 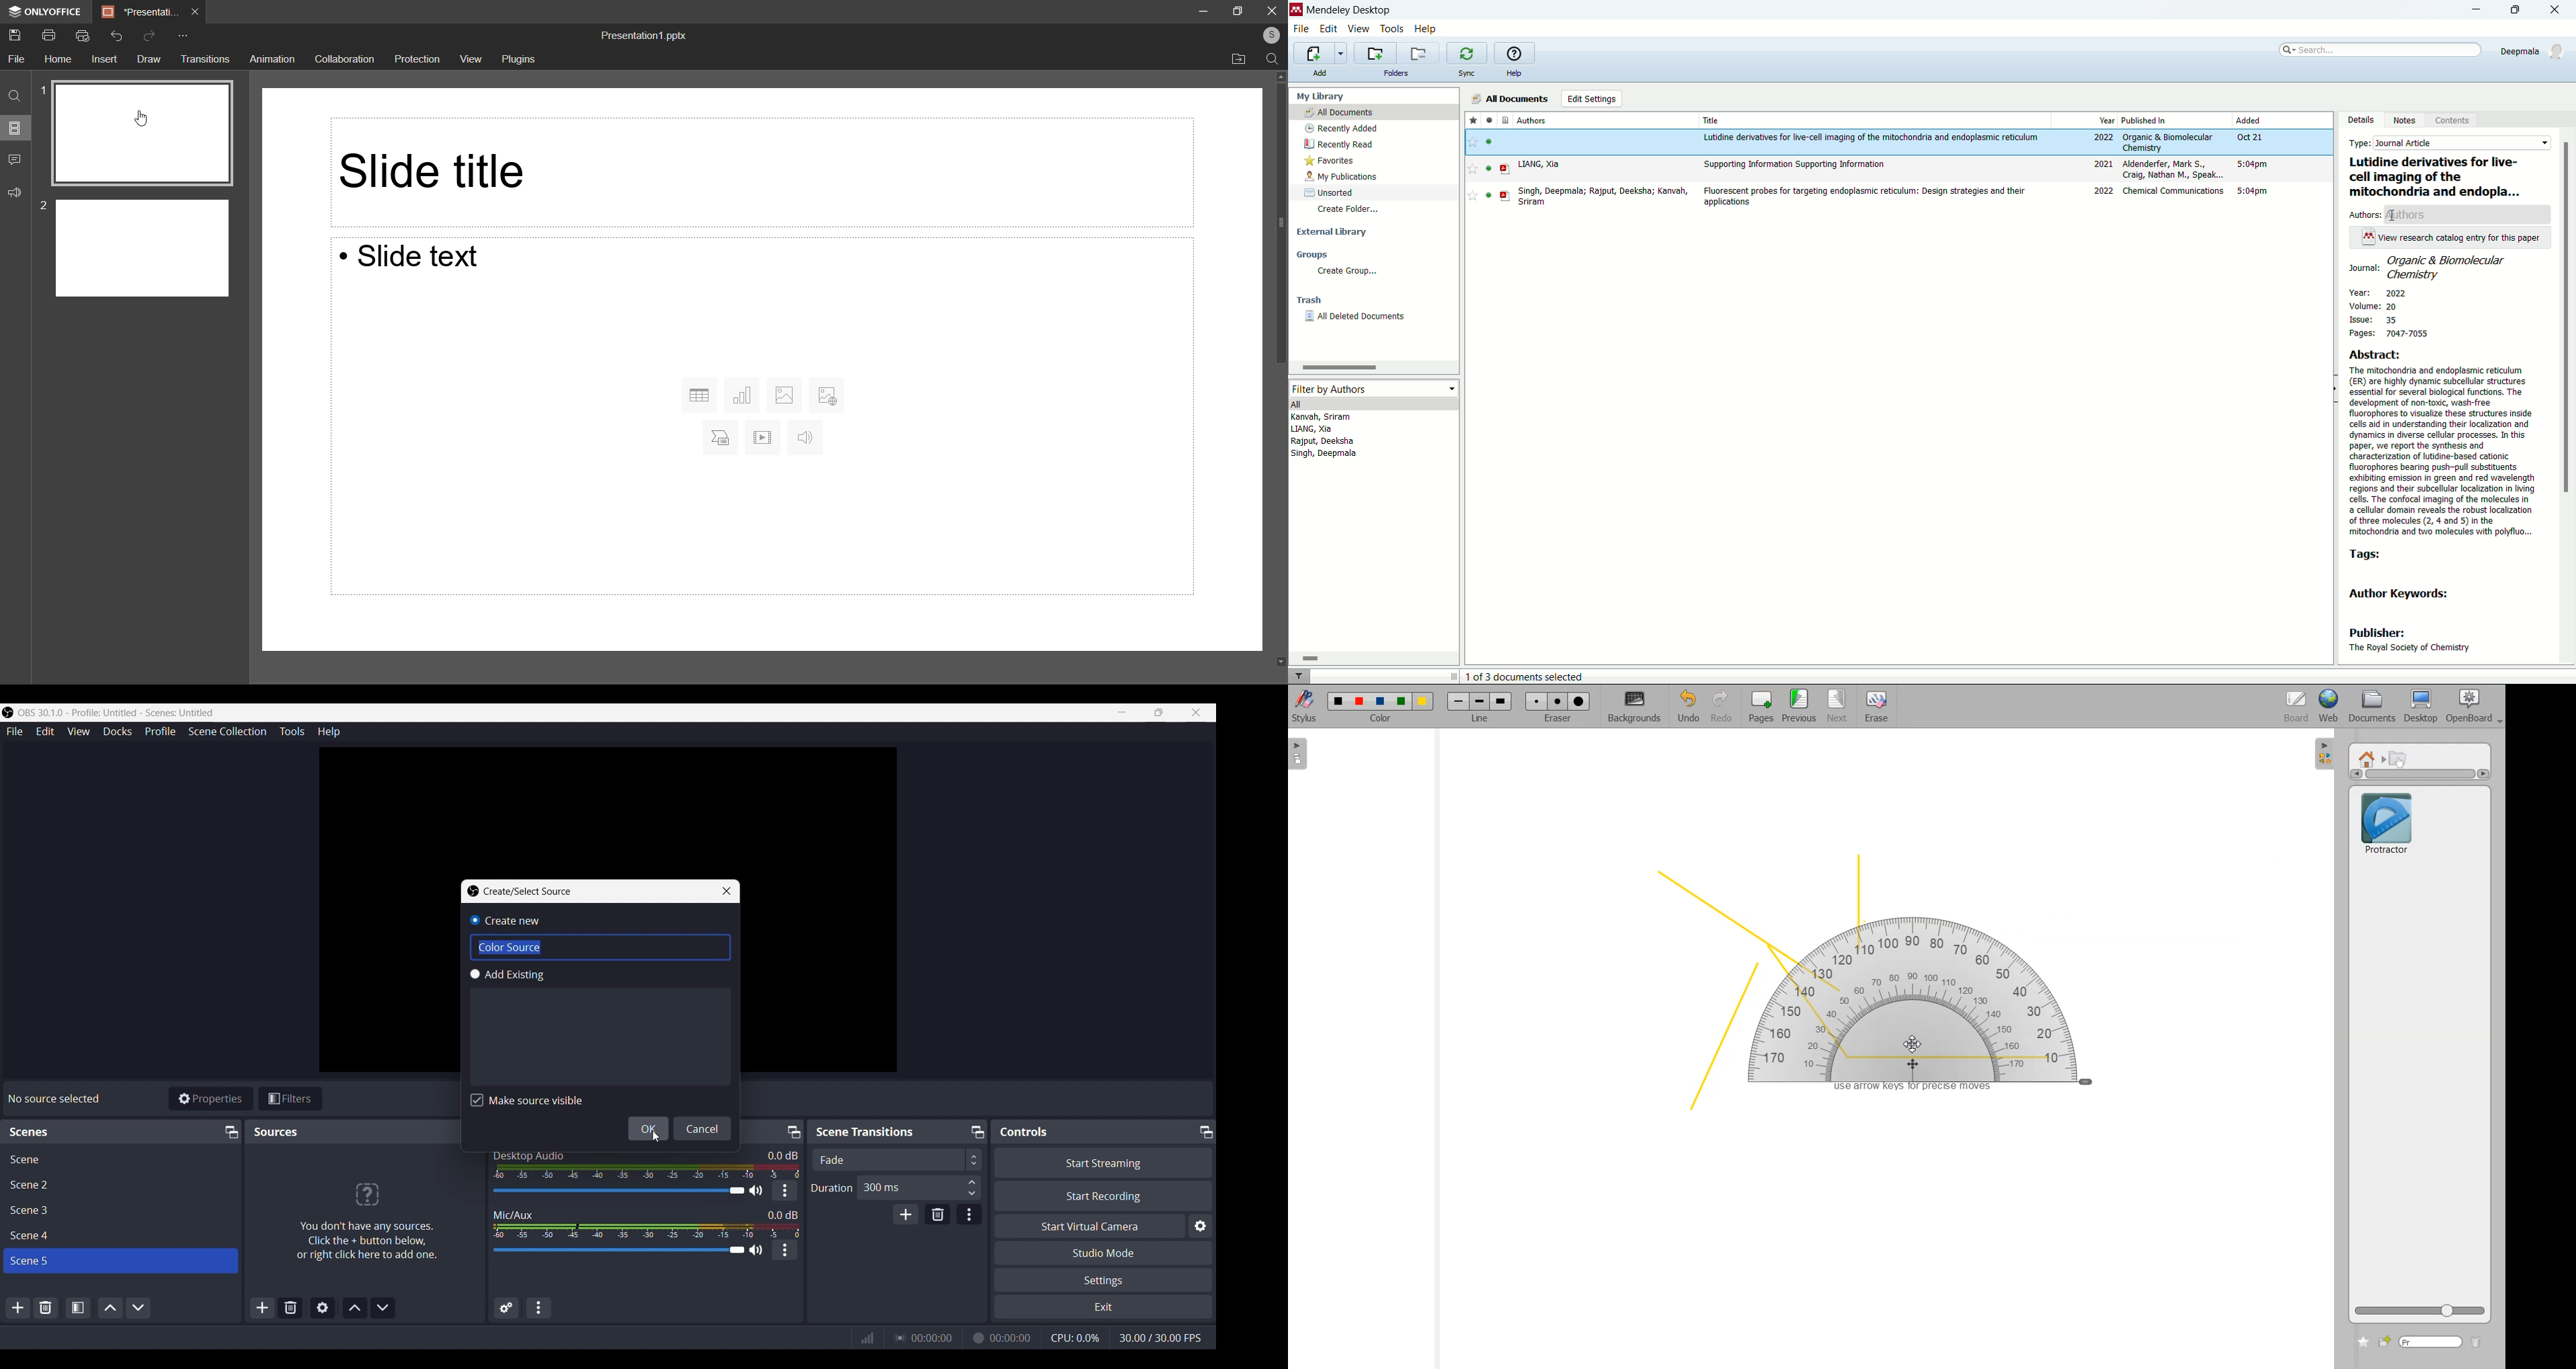 I want to click on Comment, so click(x=15, y=161).